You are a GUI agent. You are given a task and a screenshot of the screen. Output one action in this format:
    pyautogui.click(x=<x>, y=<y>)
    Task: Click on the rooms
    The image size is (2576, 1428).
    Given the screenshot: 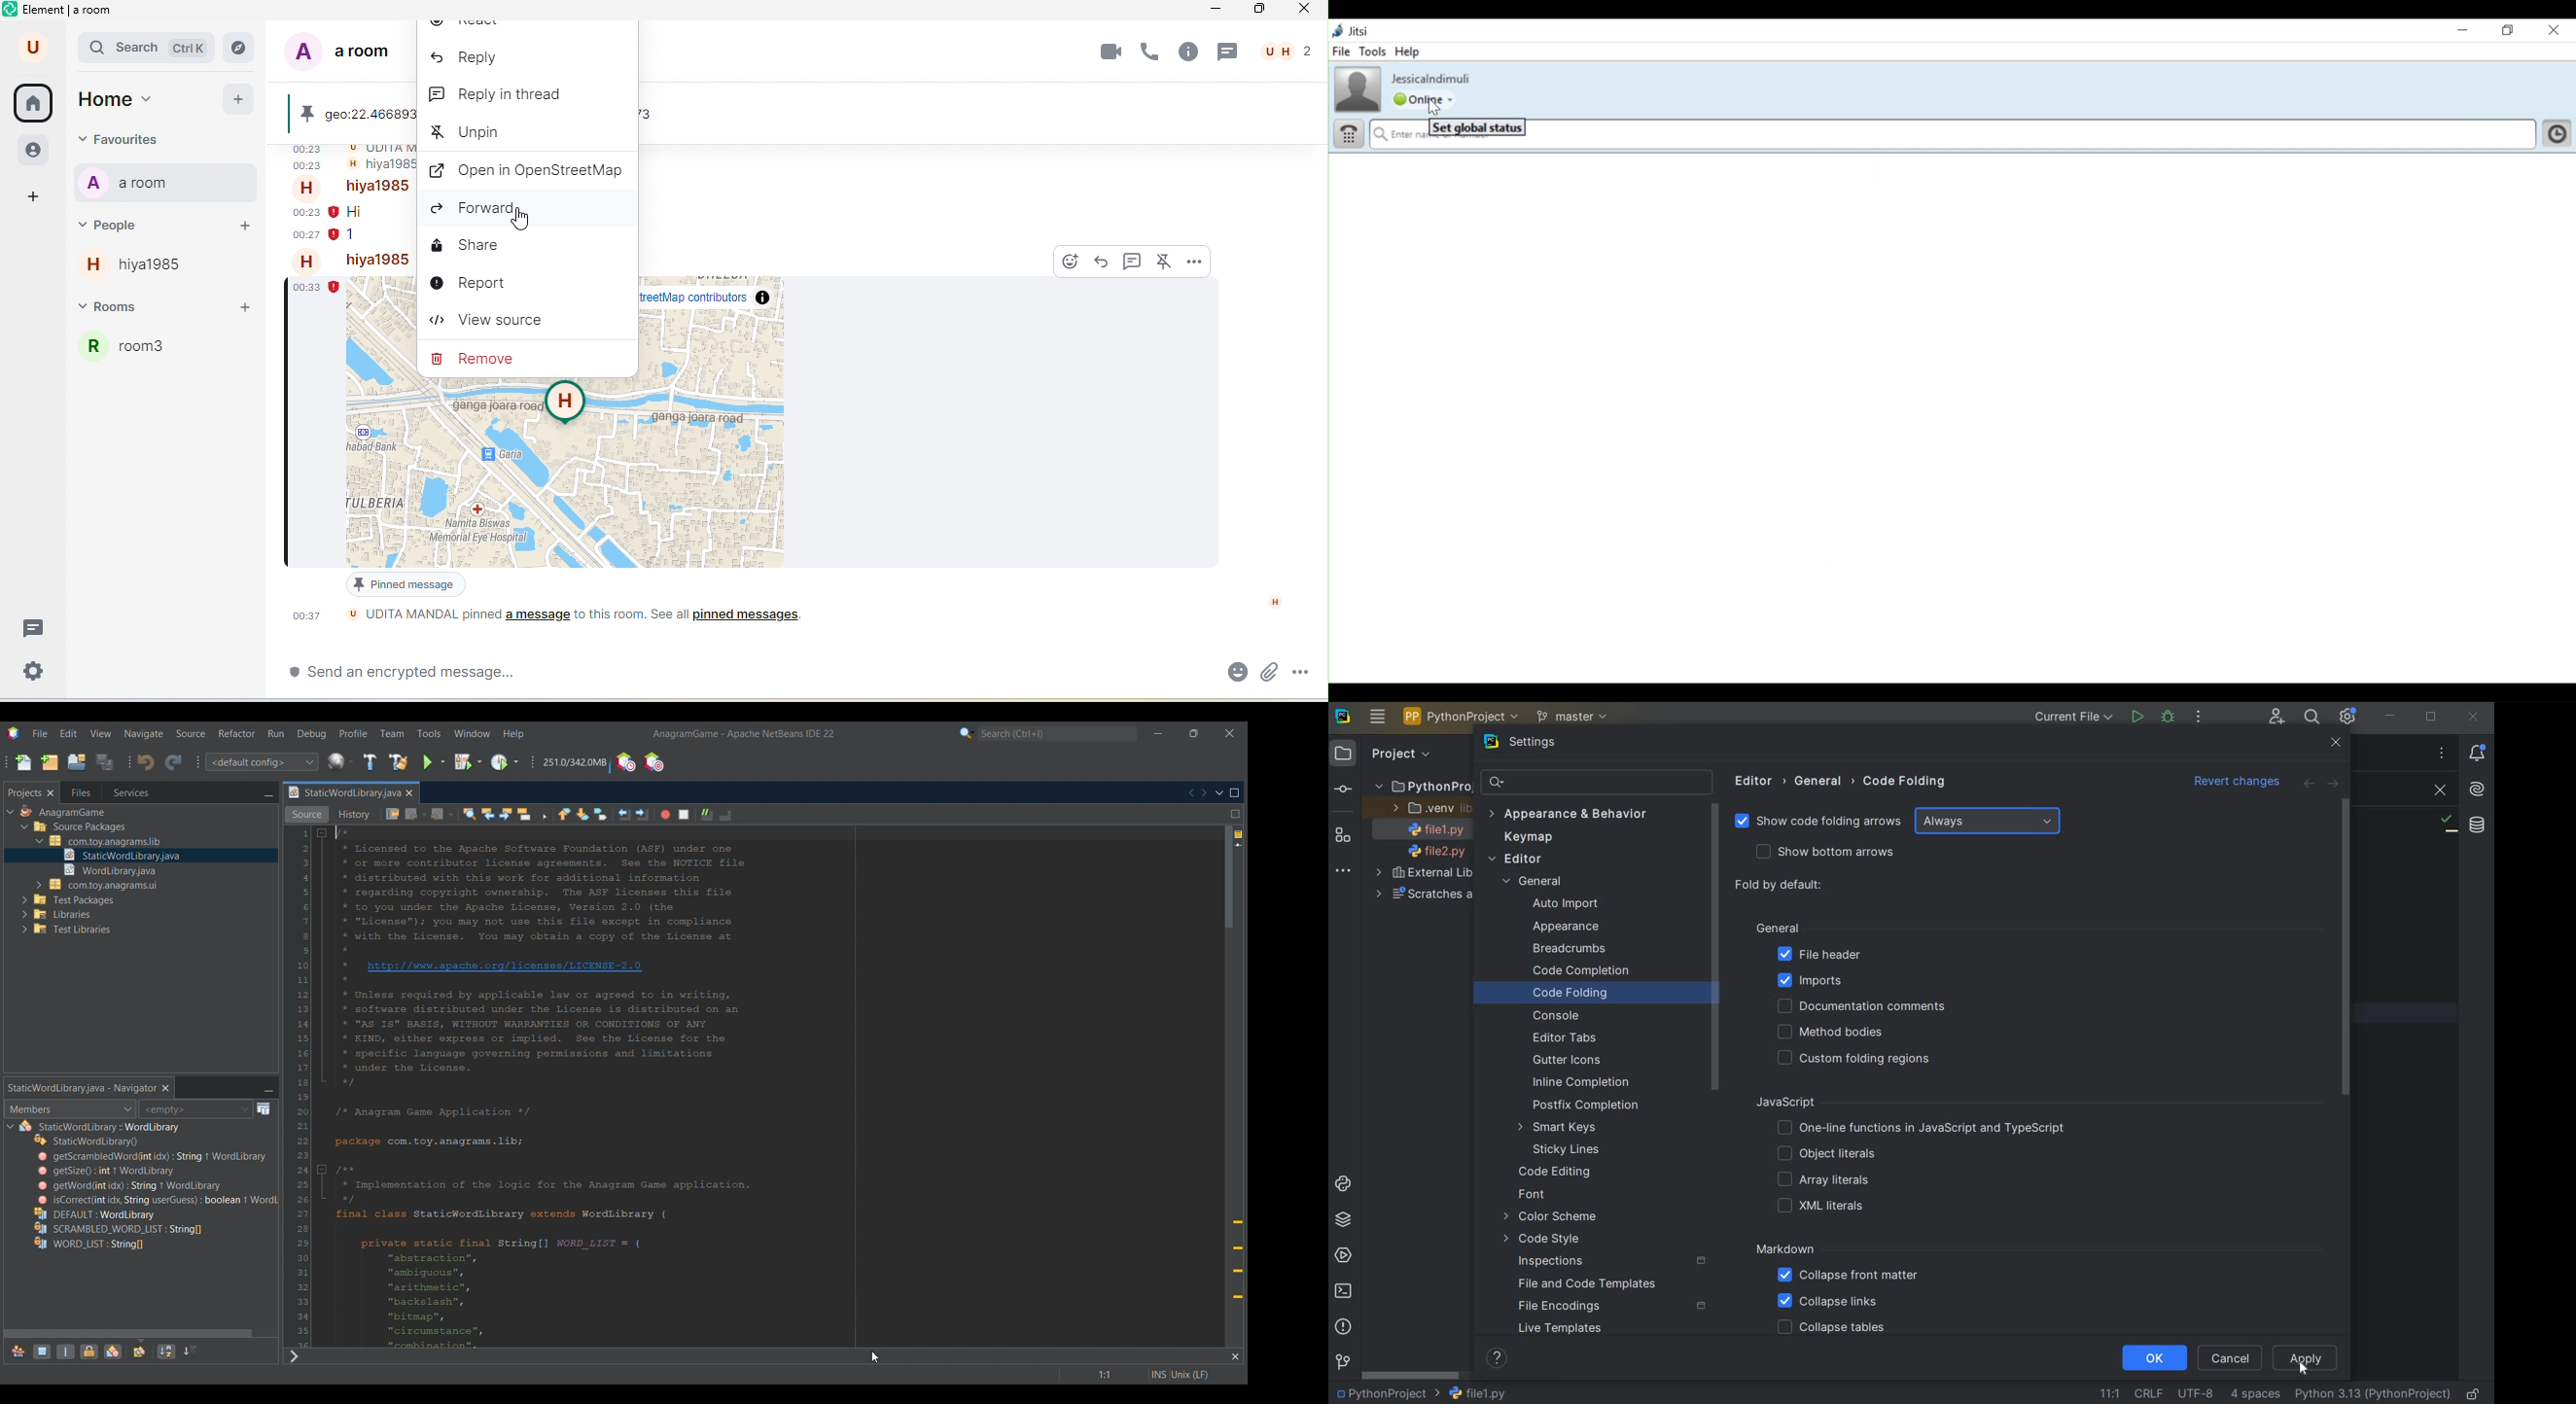 What is the action you would take?
    pyautogui.click(x=131, y=309)
    